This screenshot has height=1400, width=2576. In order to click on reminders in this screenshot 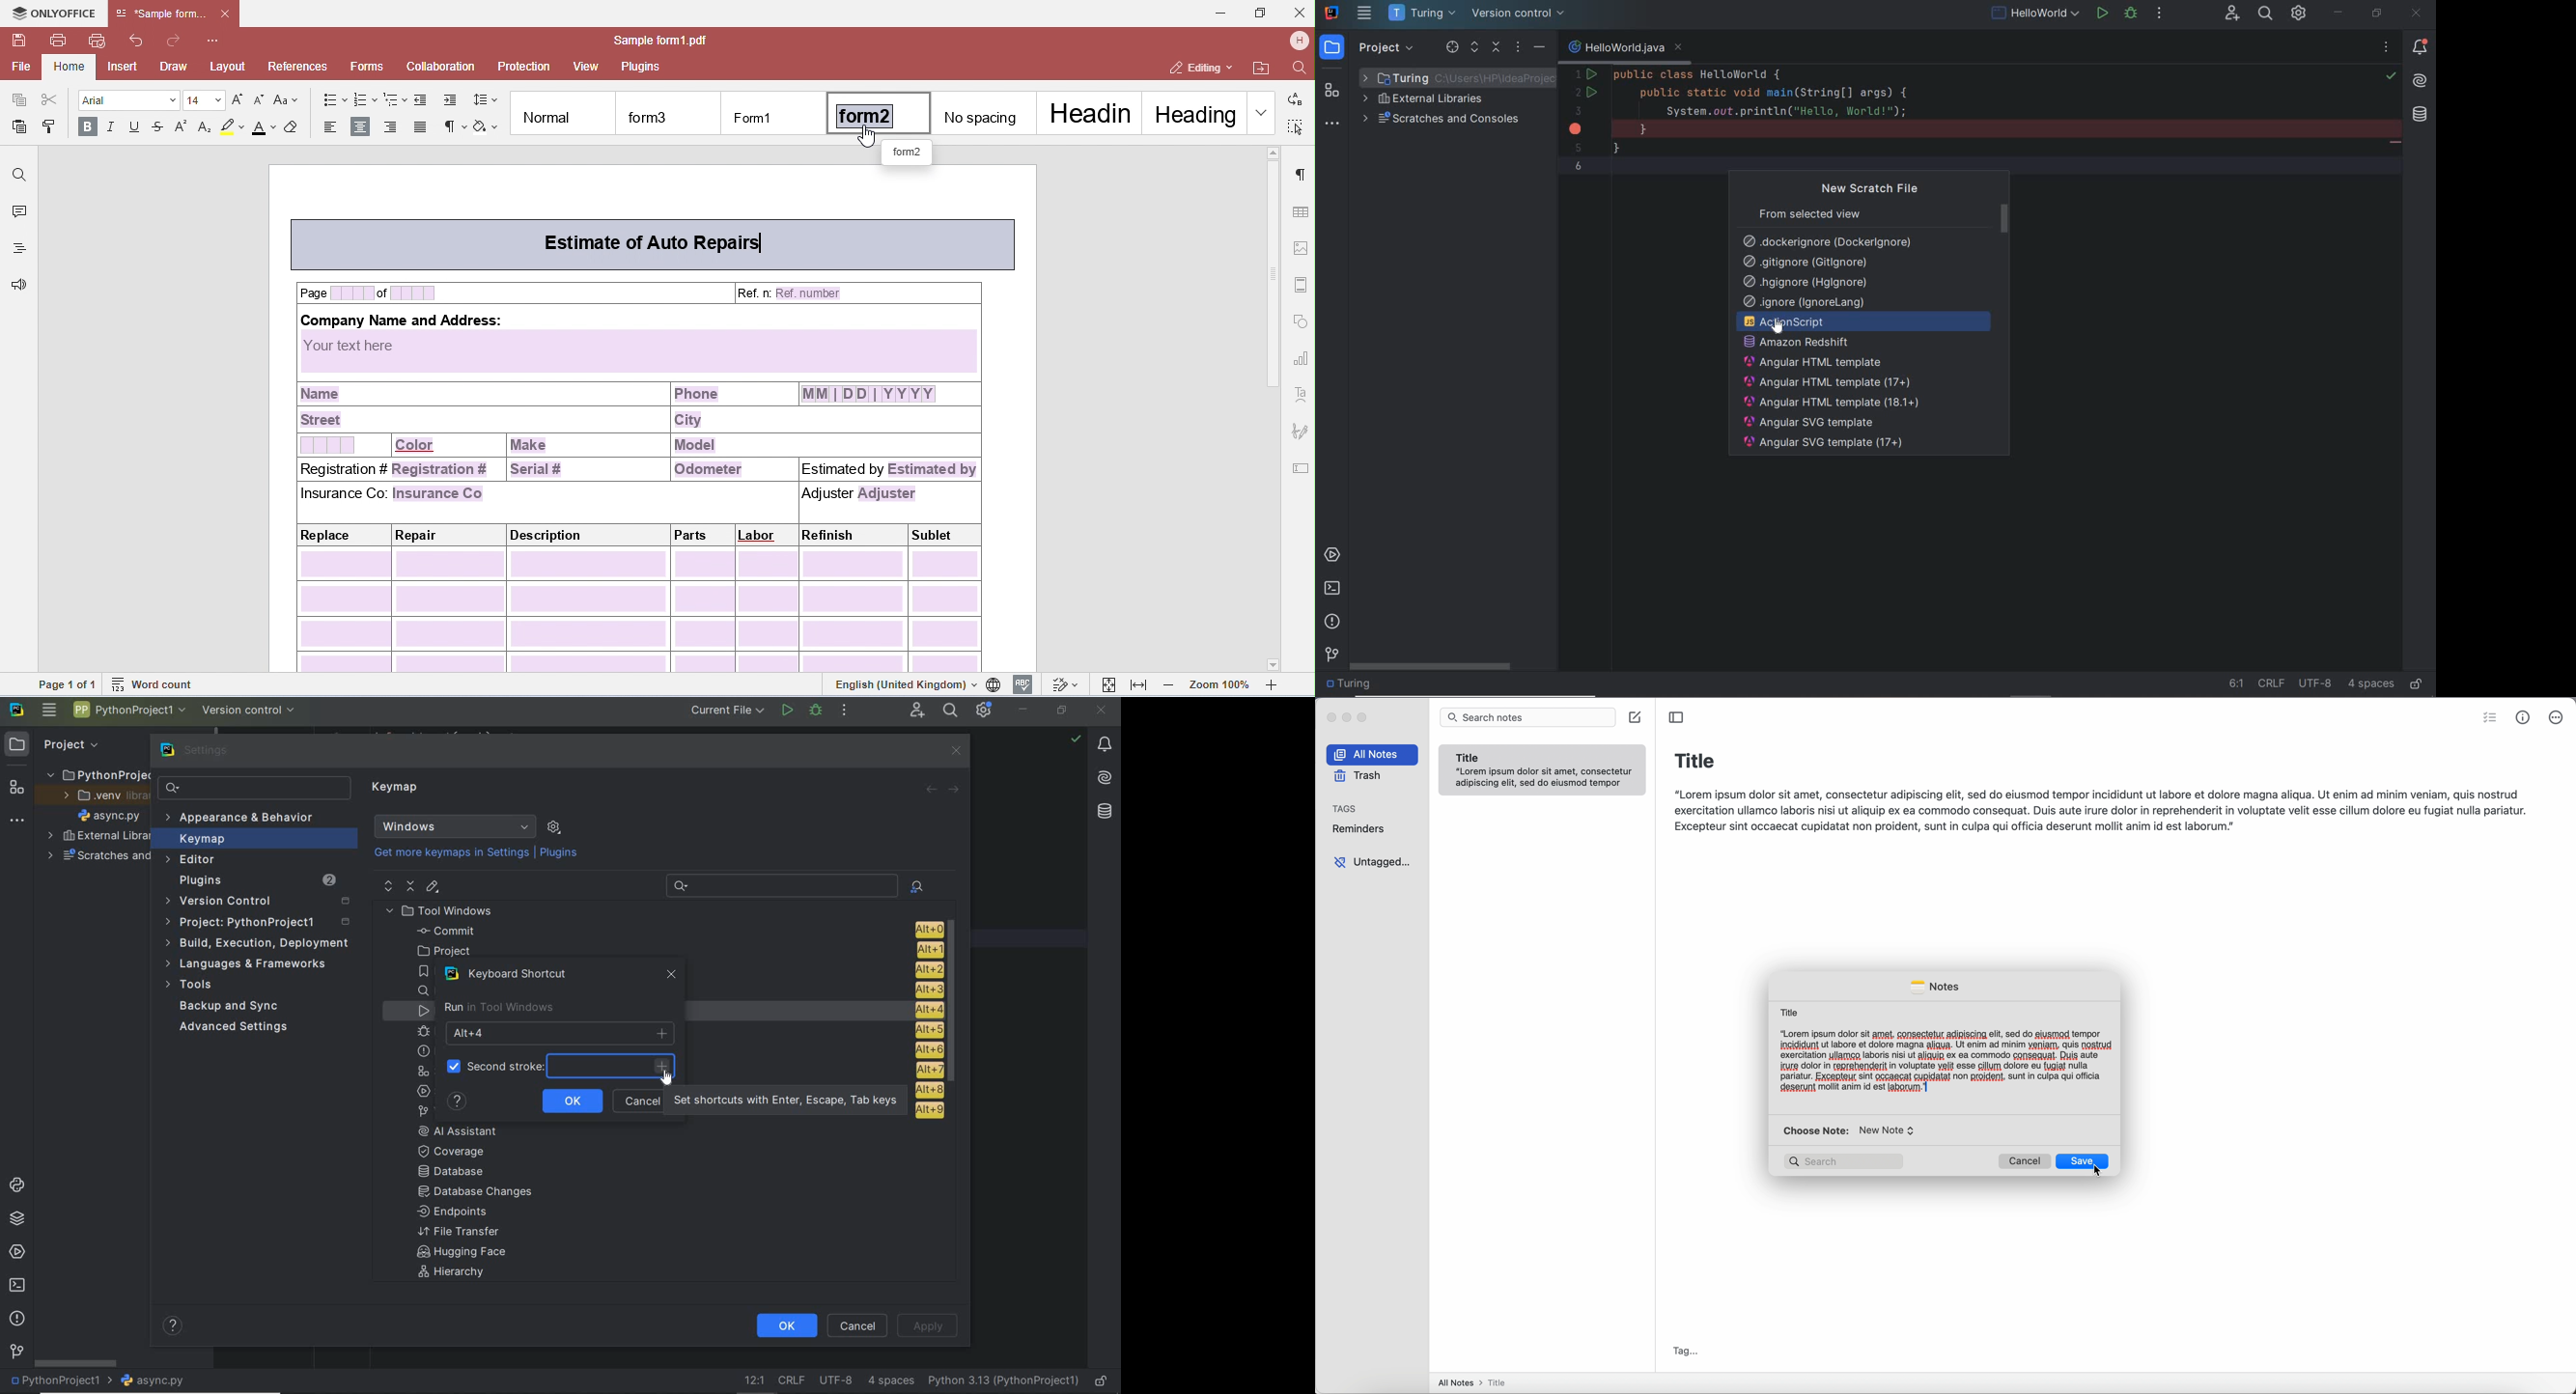, I will do `click(1362, 829)`.